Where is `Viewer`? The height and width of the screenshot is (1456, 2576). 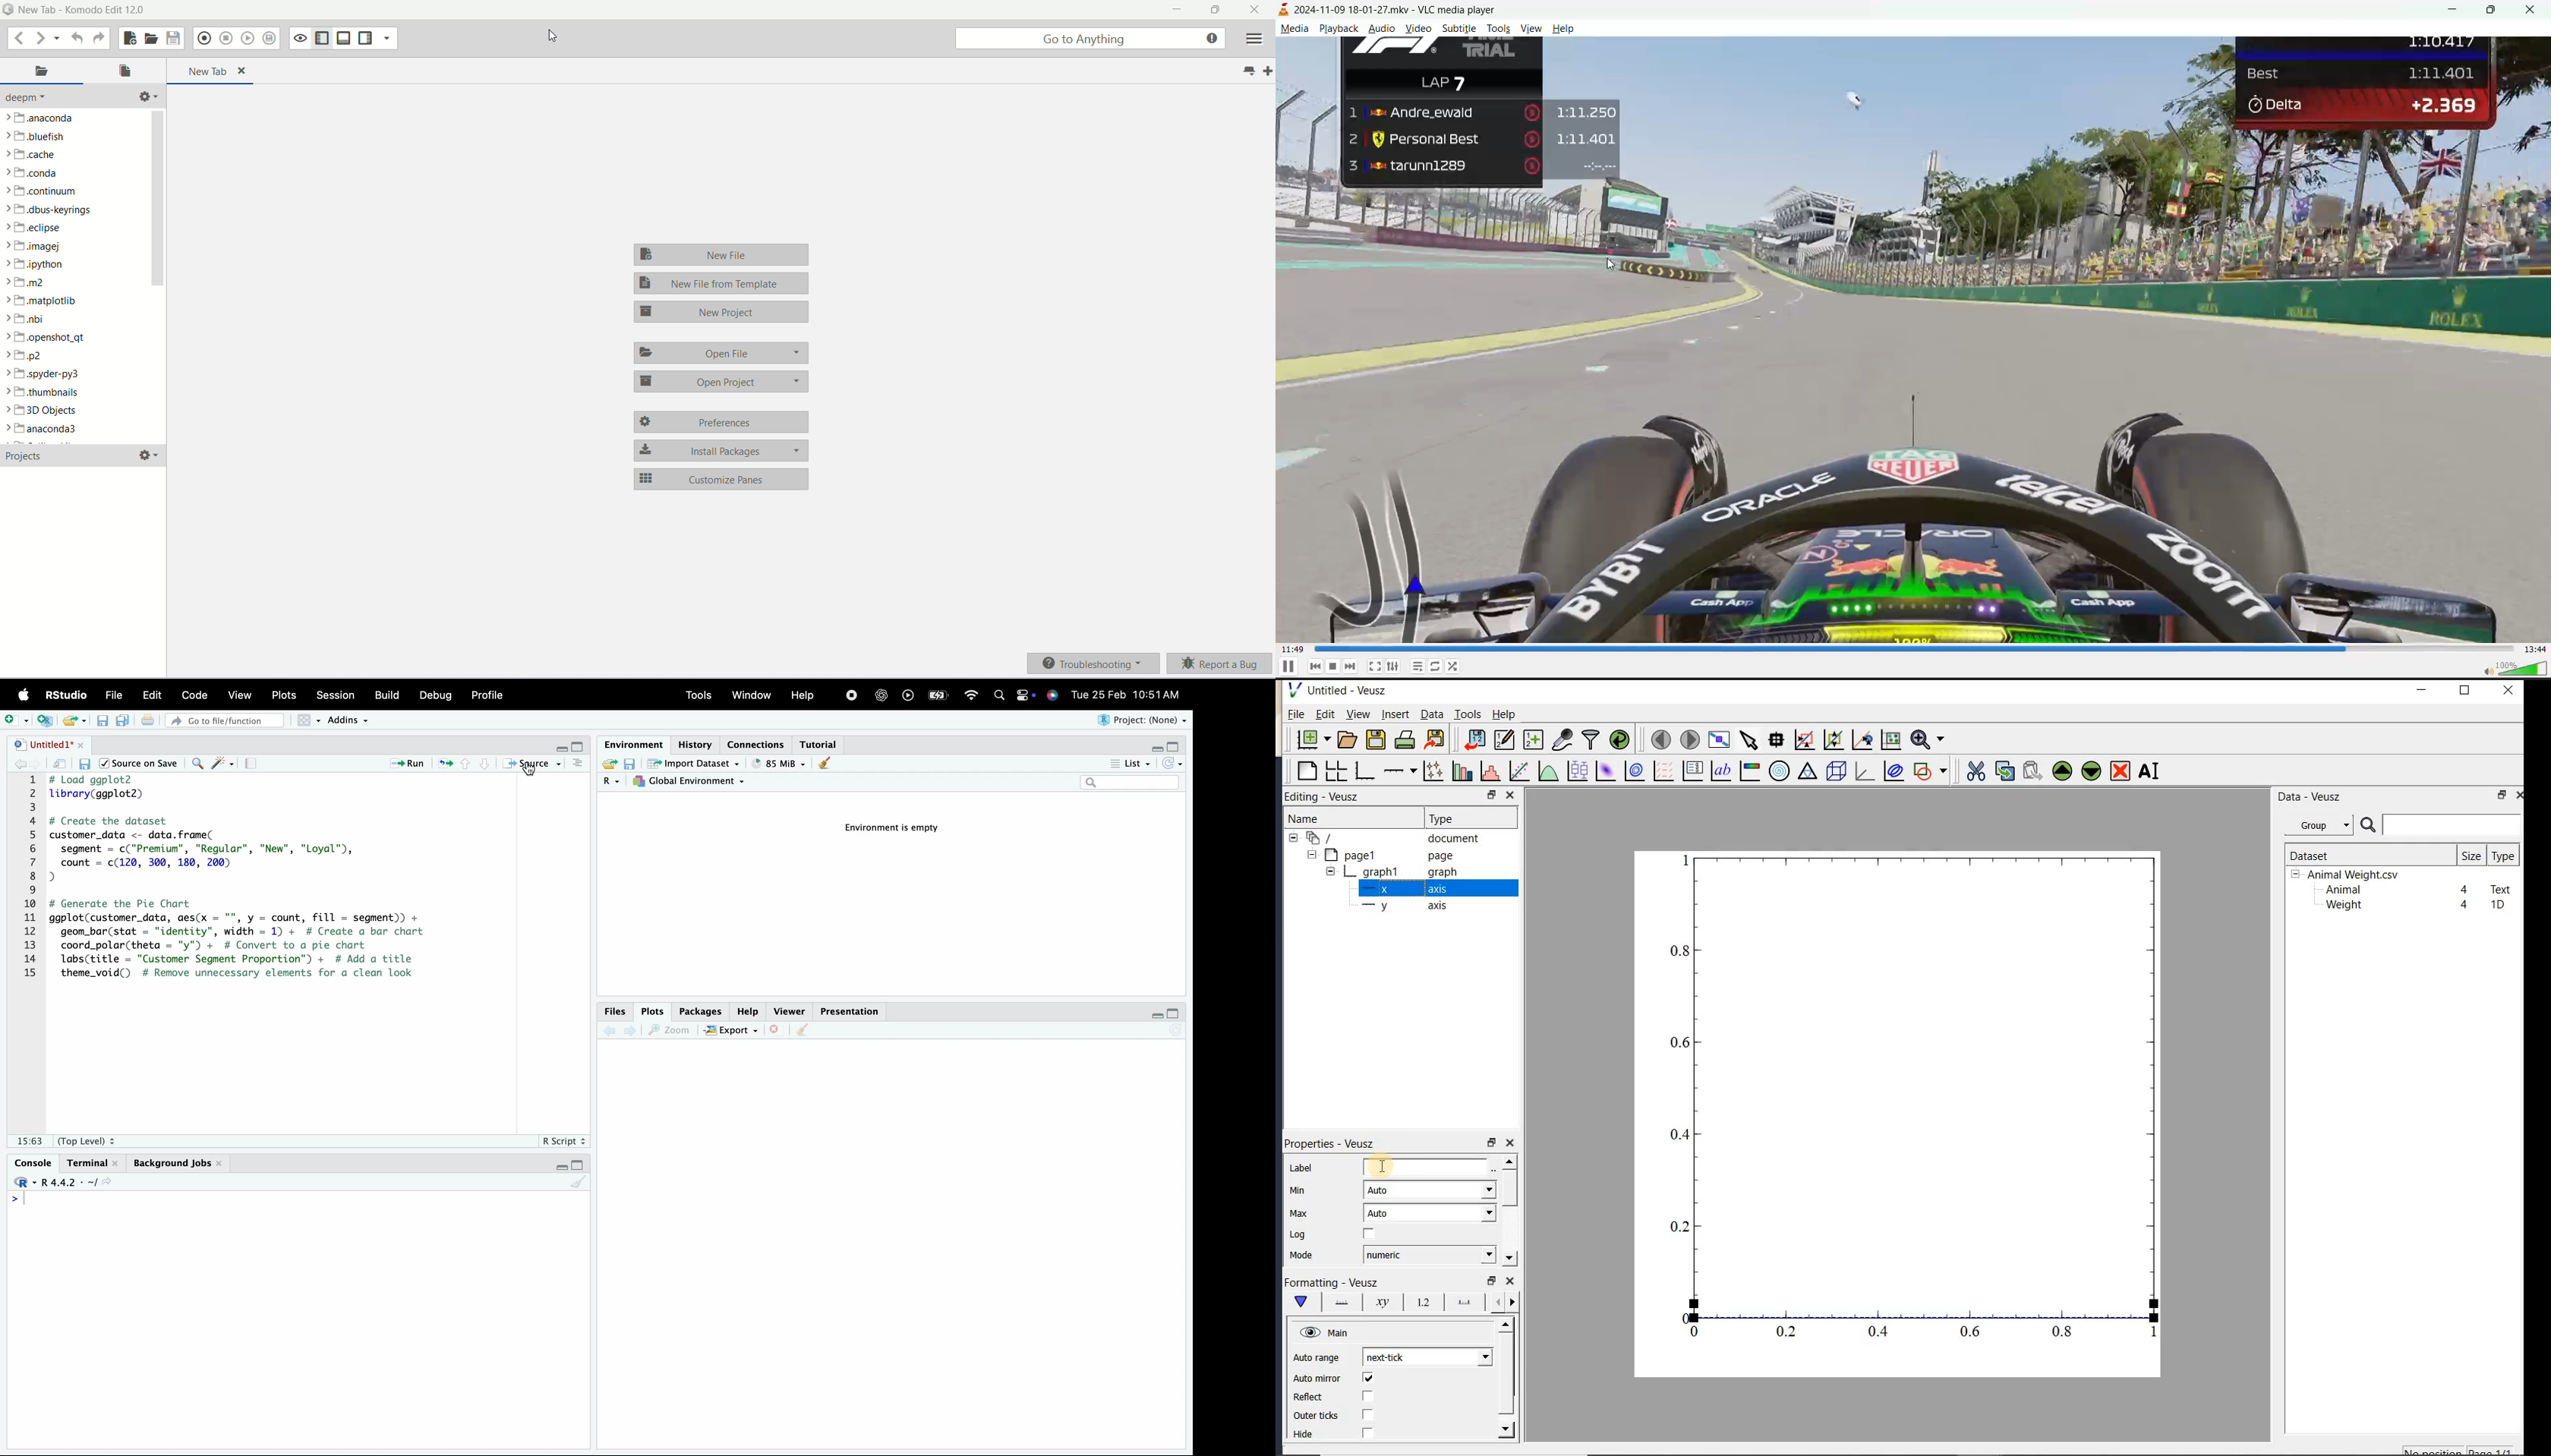 Viewer is located at coordinates (789, 1009).